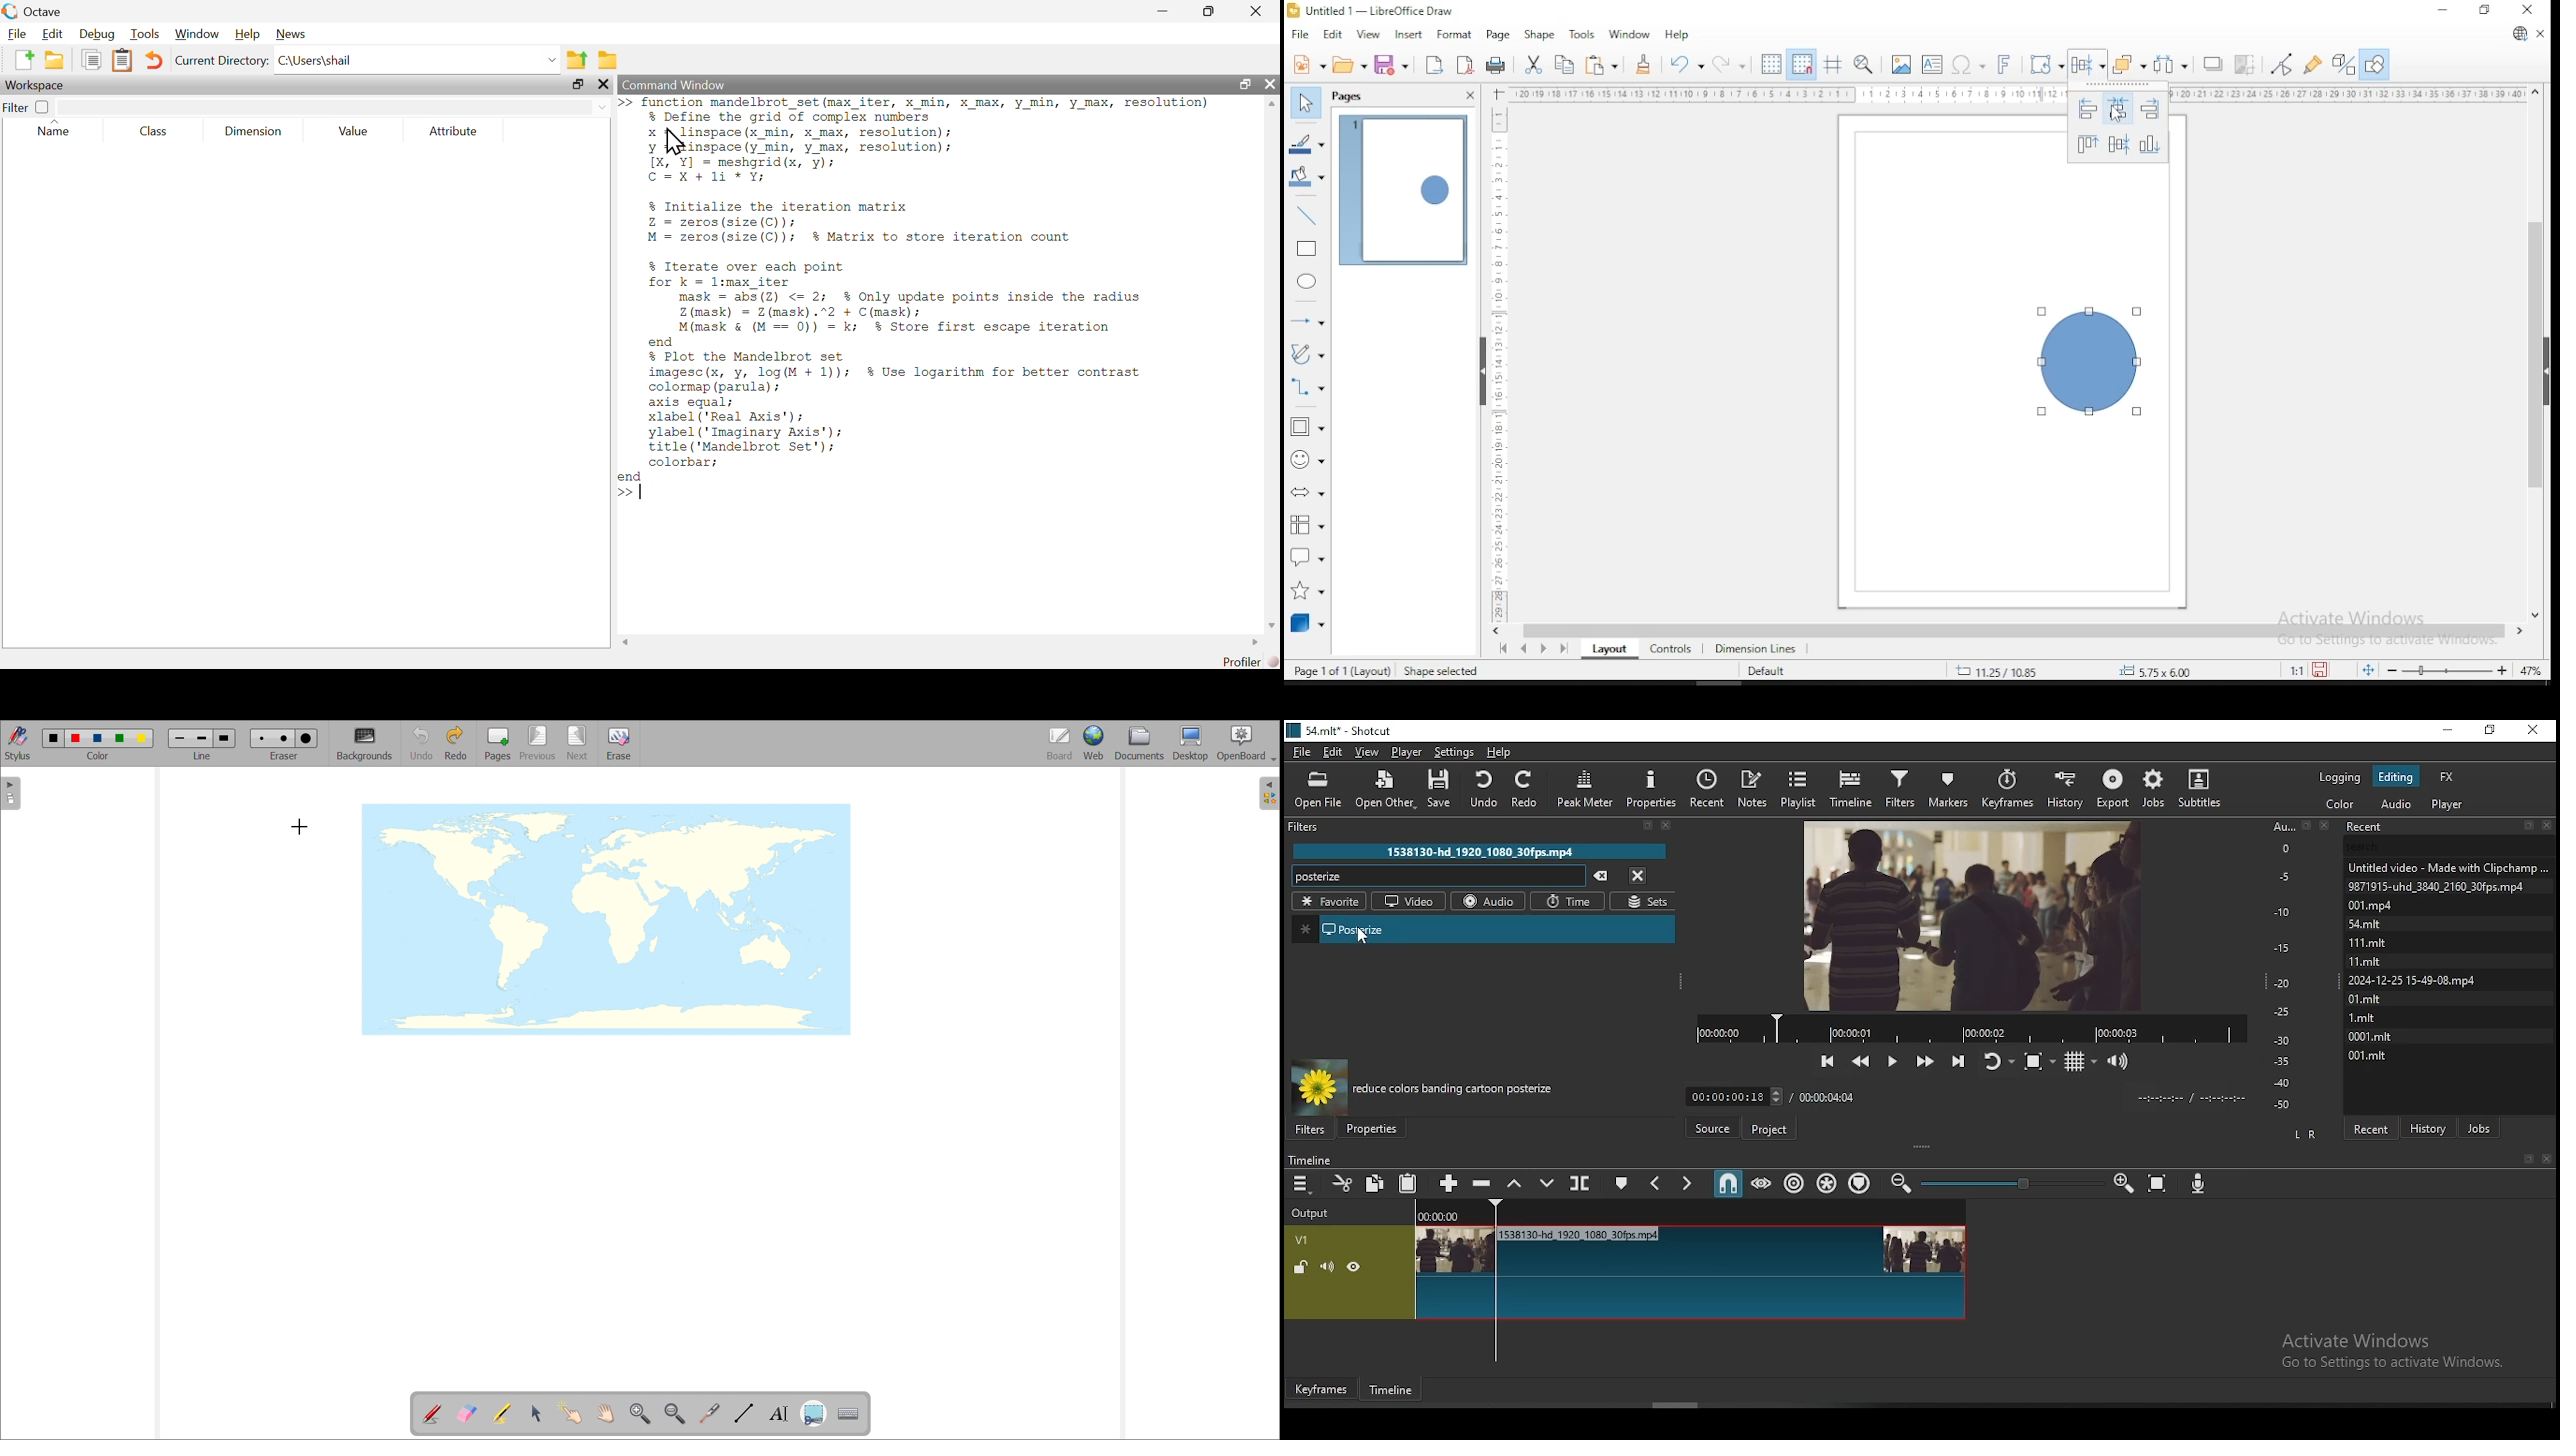 This screenshot has height=1456, width=2576. Describe the element at coordinates (2344, 66) in the screenshot. I see `toggle extrusions` at that location.